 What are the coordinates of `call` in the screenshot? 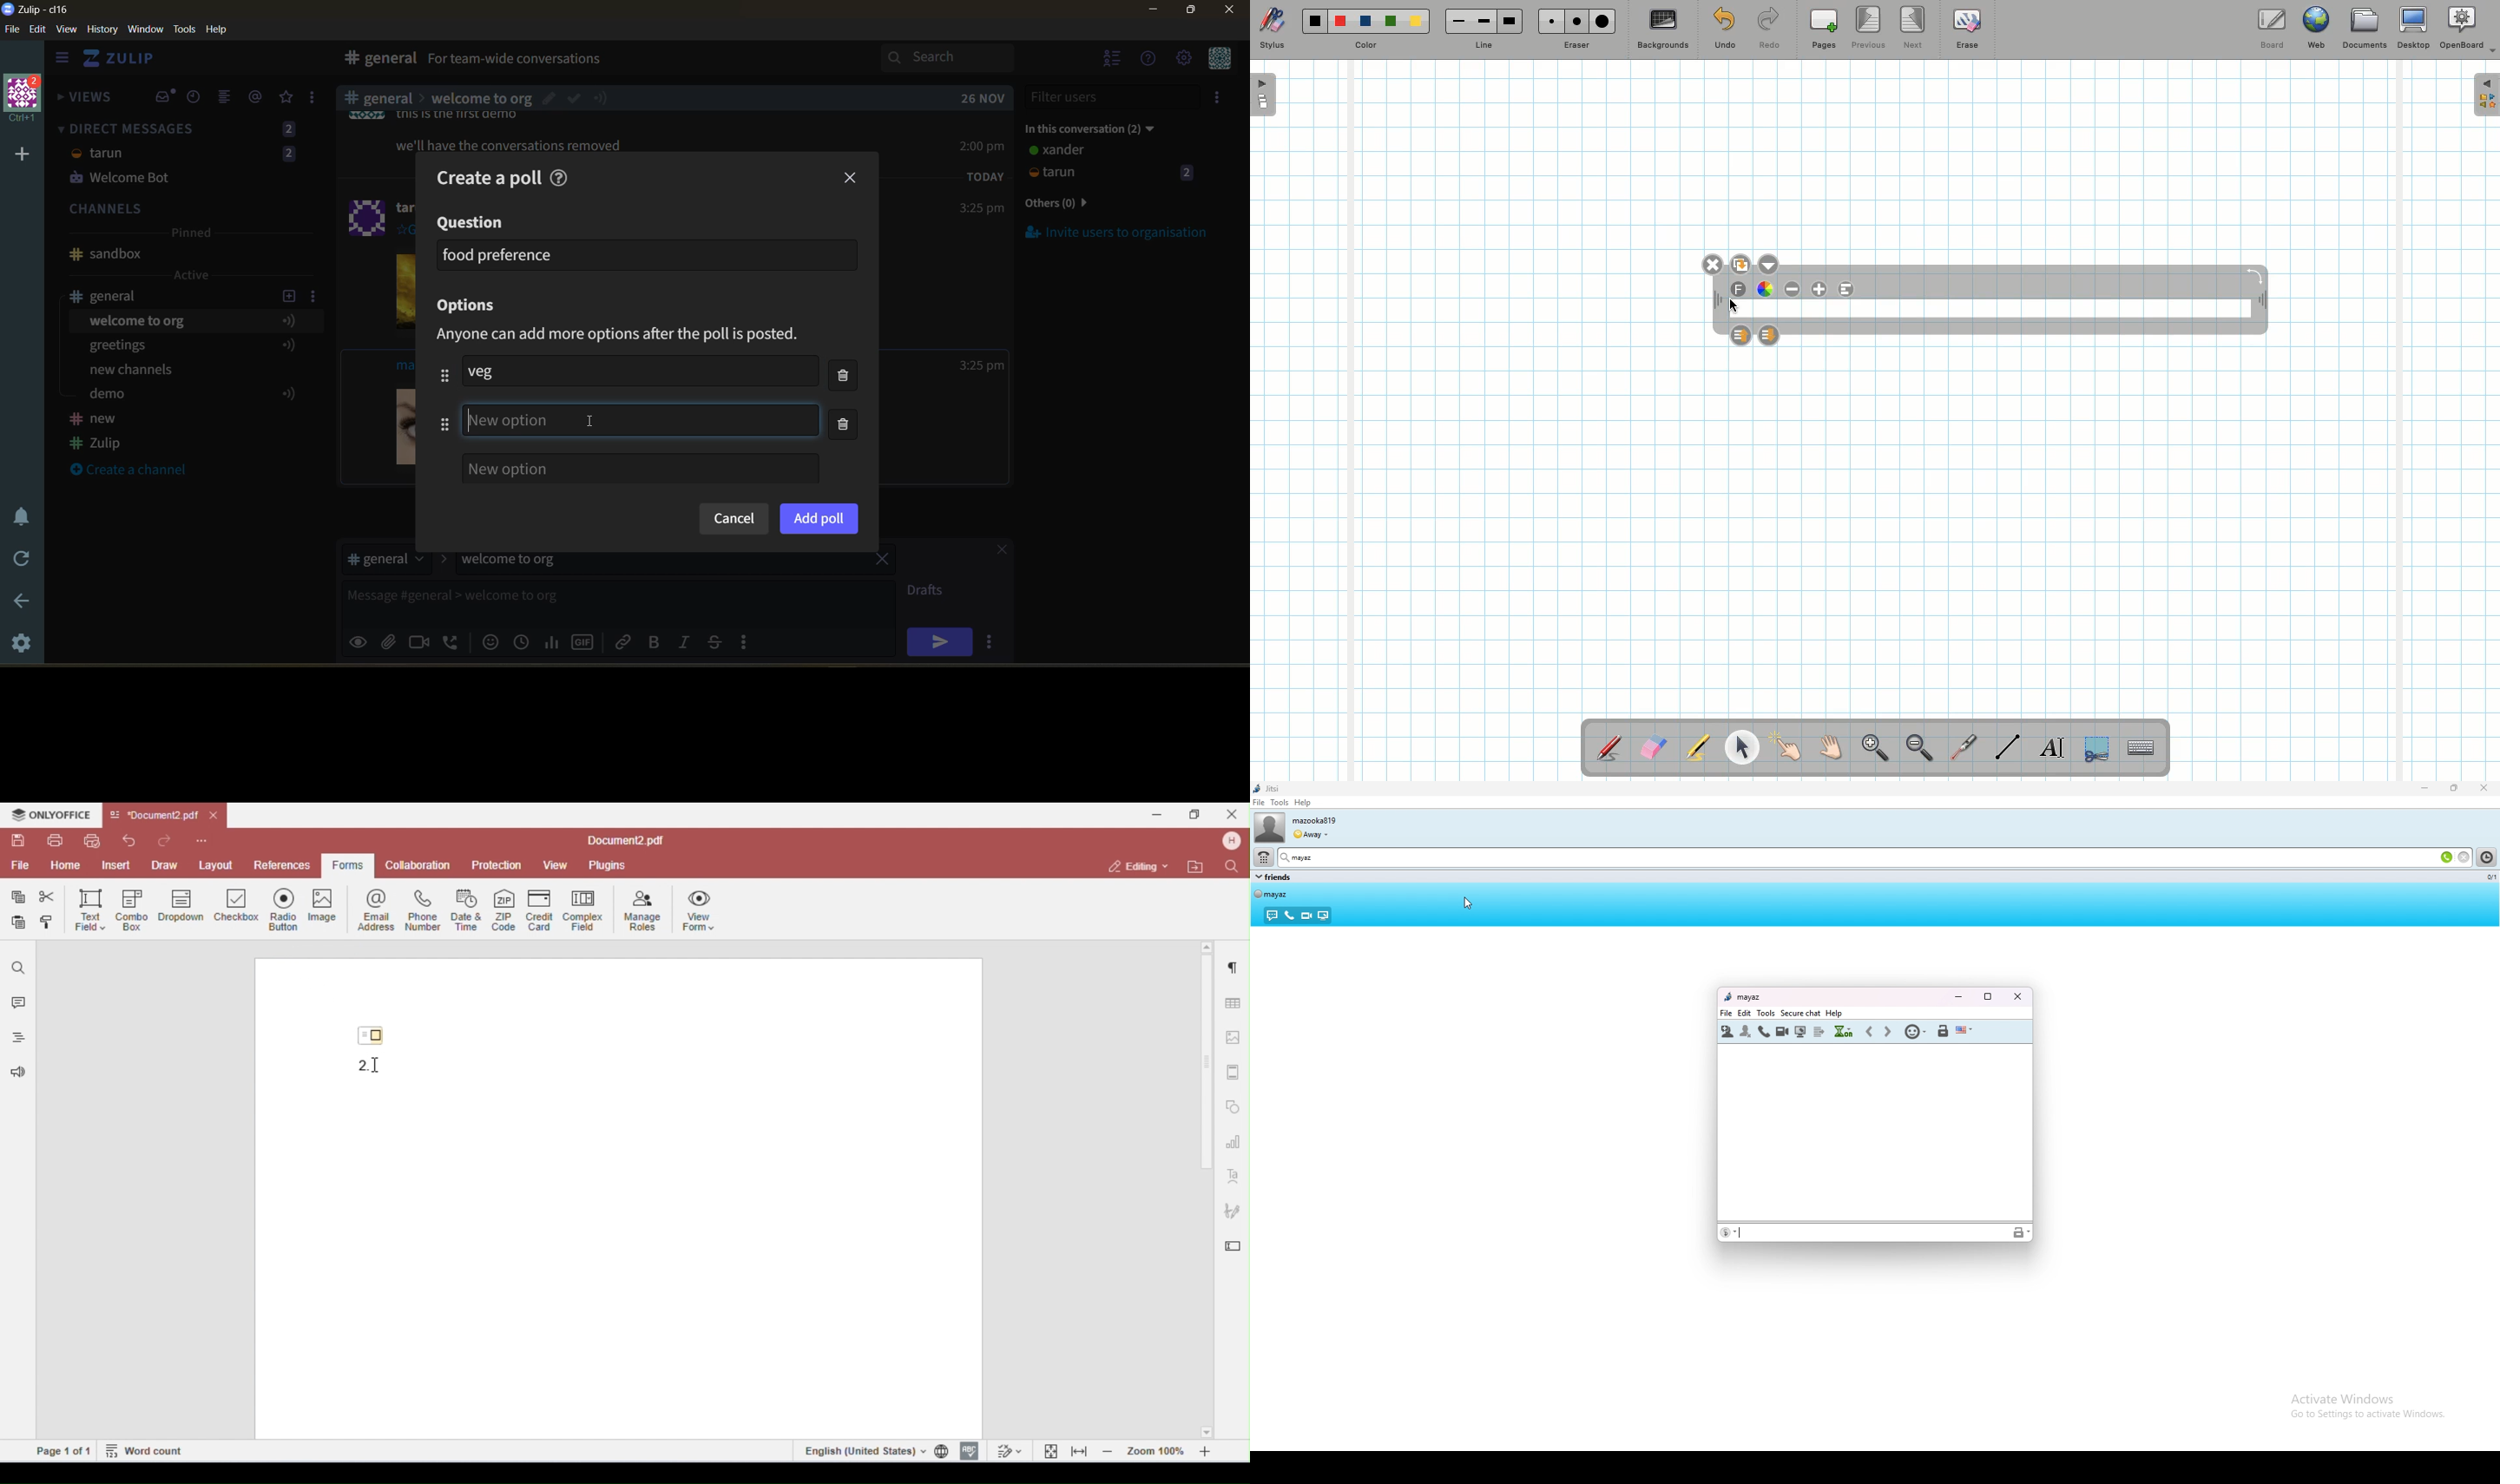 It's located at (2447, 857).